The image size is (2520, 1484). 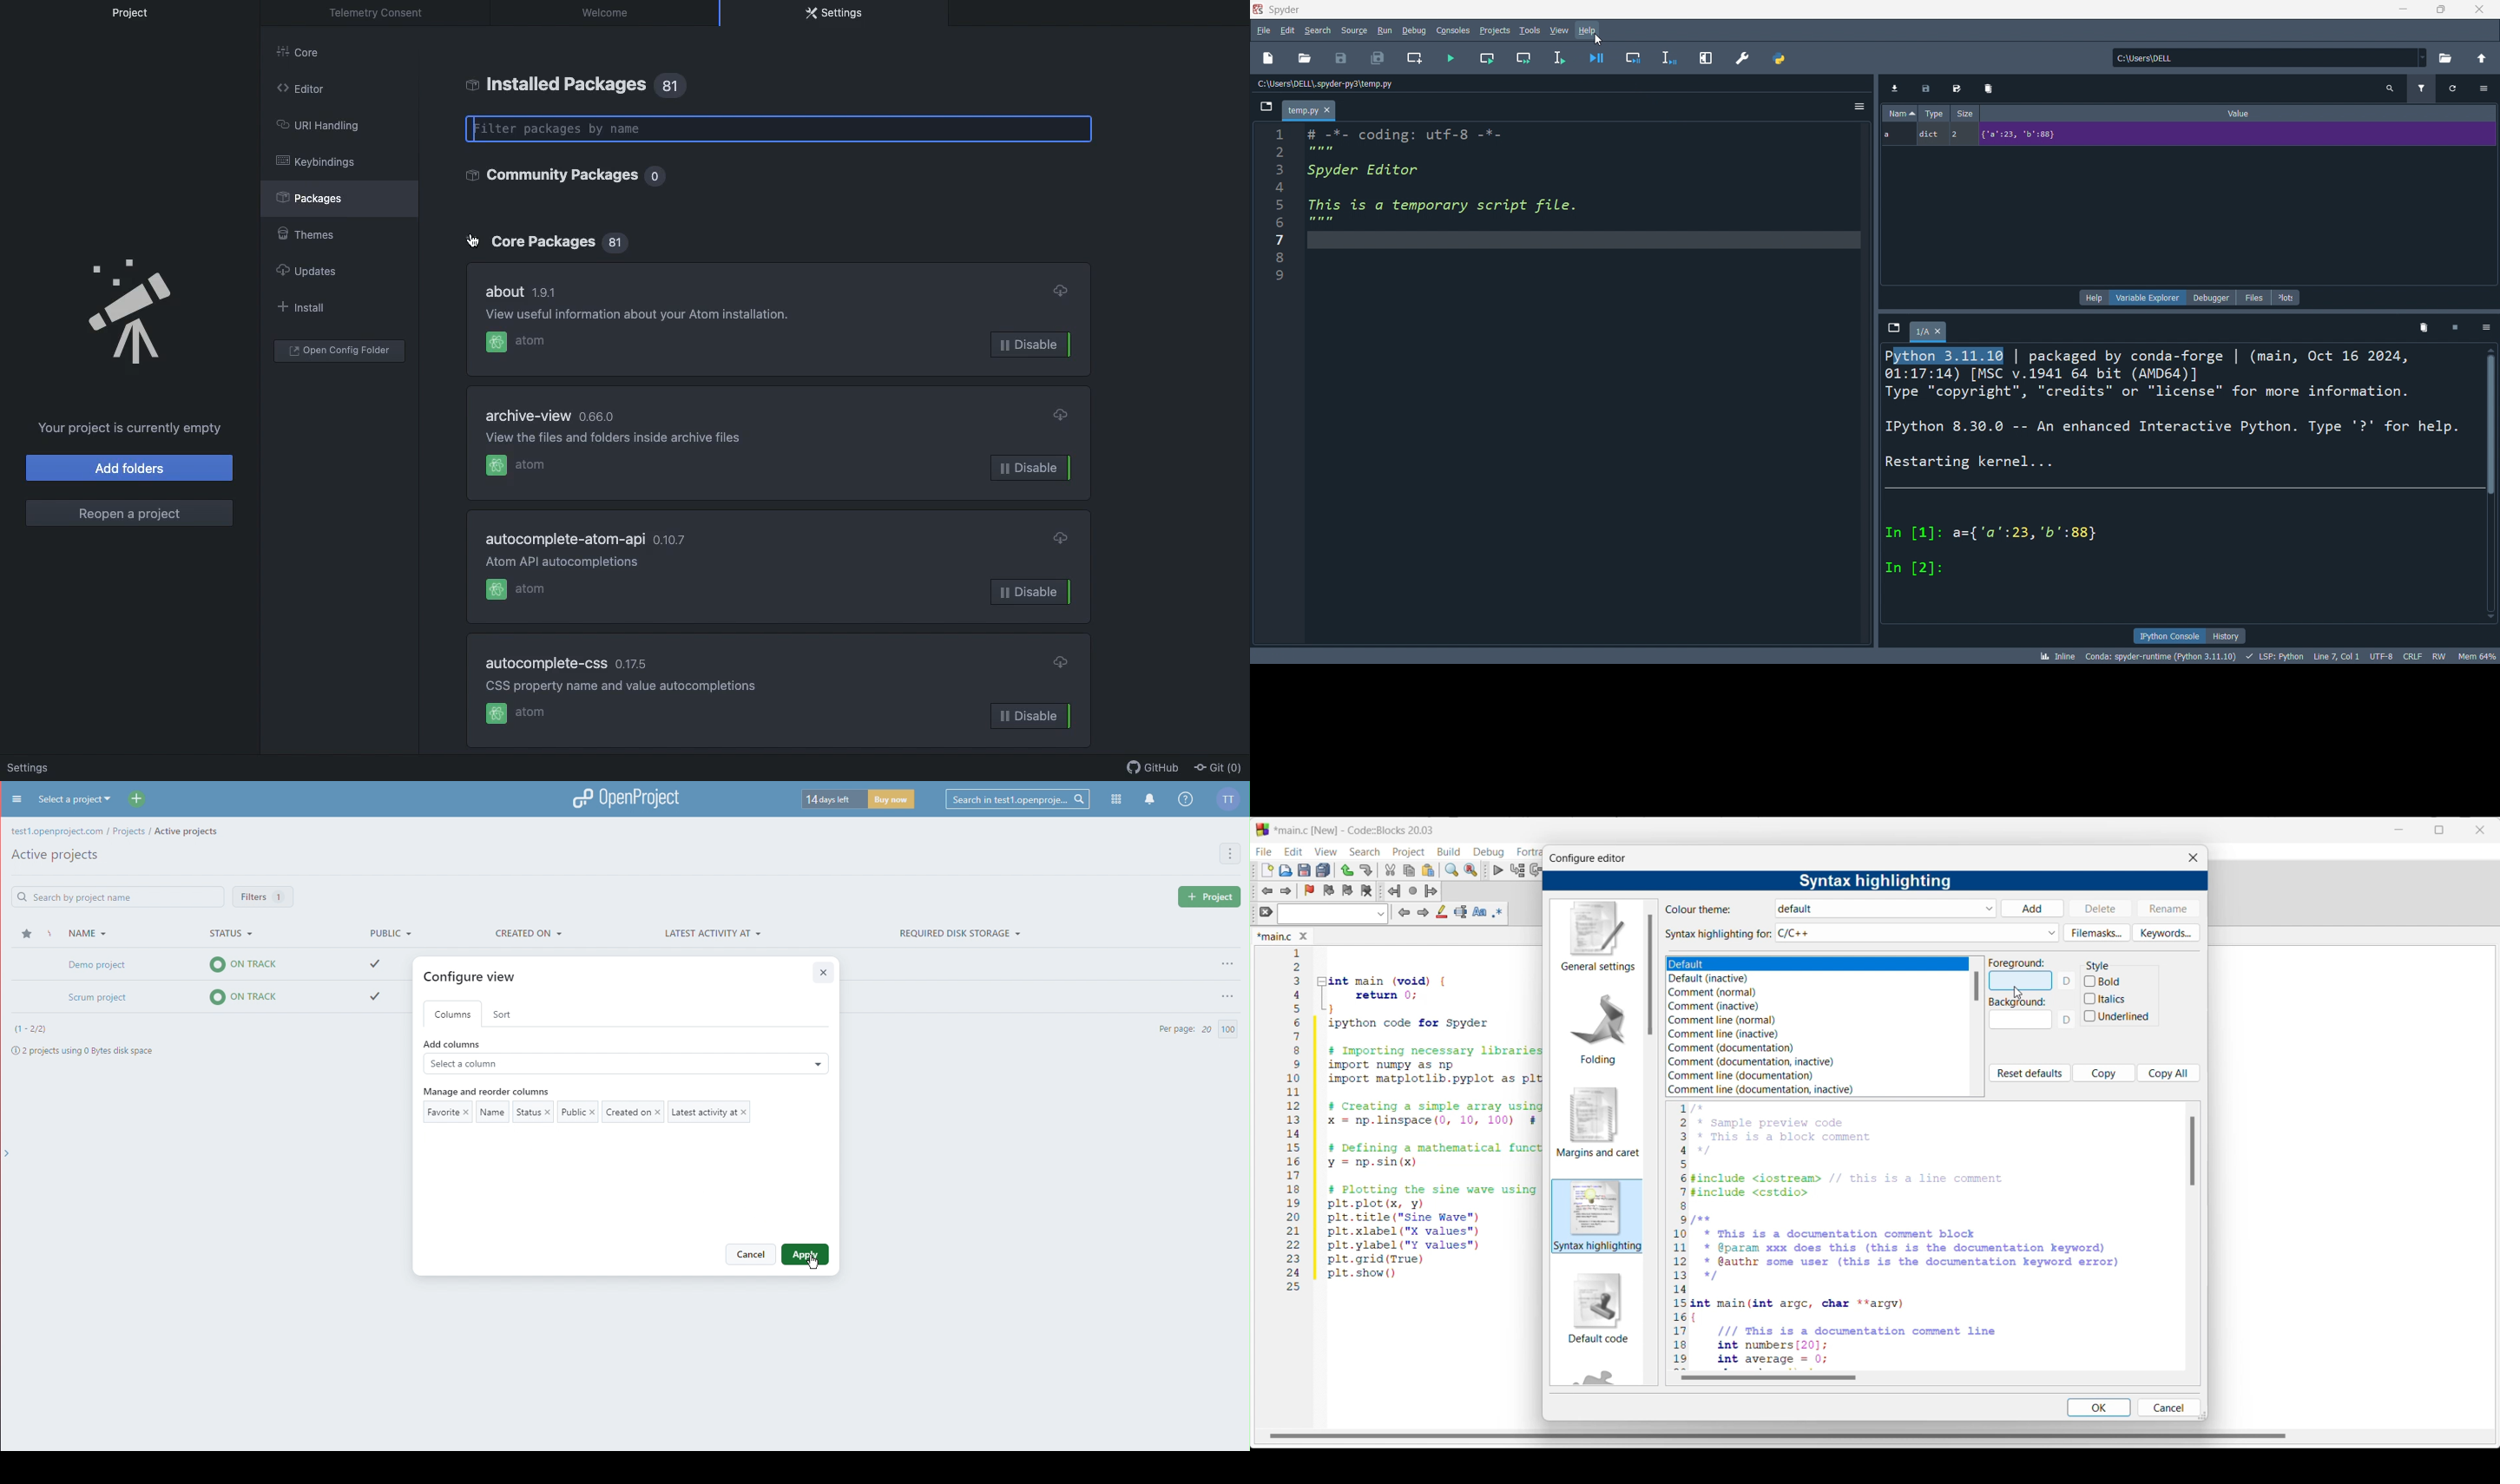 What do you see at coordinates (2068, 1023) in the screenshot?
I see `D` at bounding box center [2068, 1023].